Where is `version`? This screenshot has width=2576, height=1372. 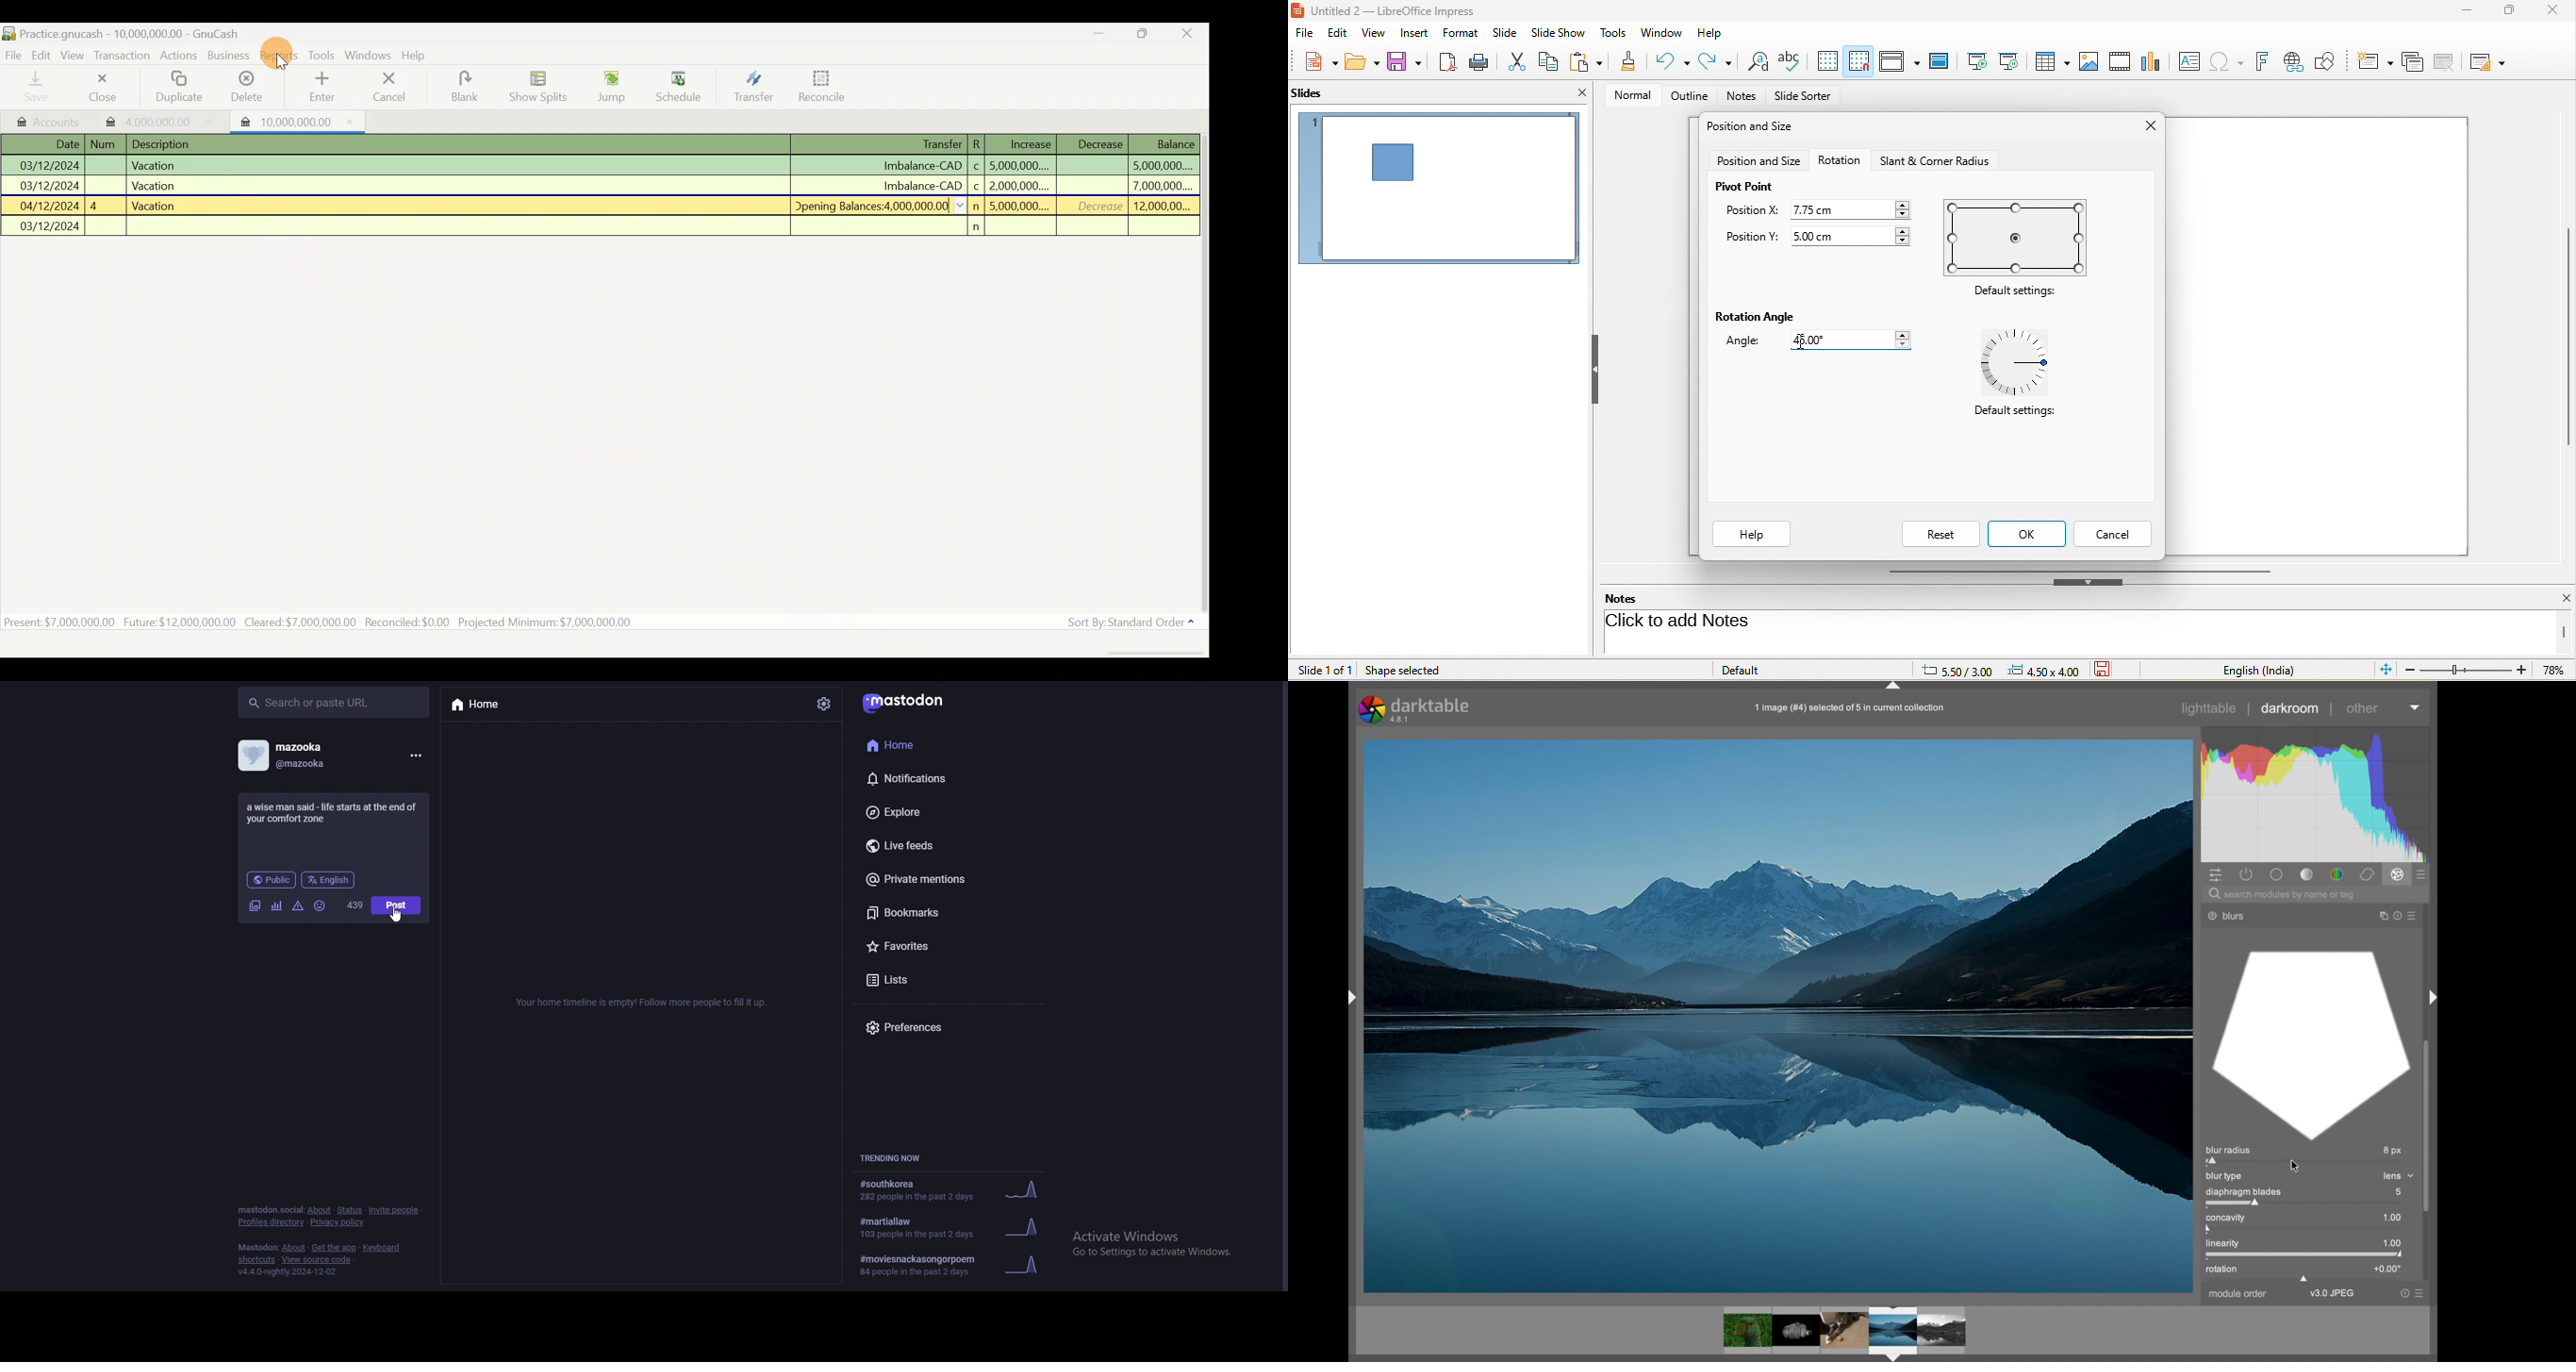
version is located at coordinates (287, 1273).